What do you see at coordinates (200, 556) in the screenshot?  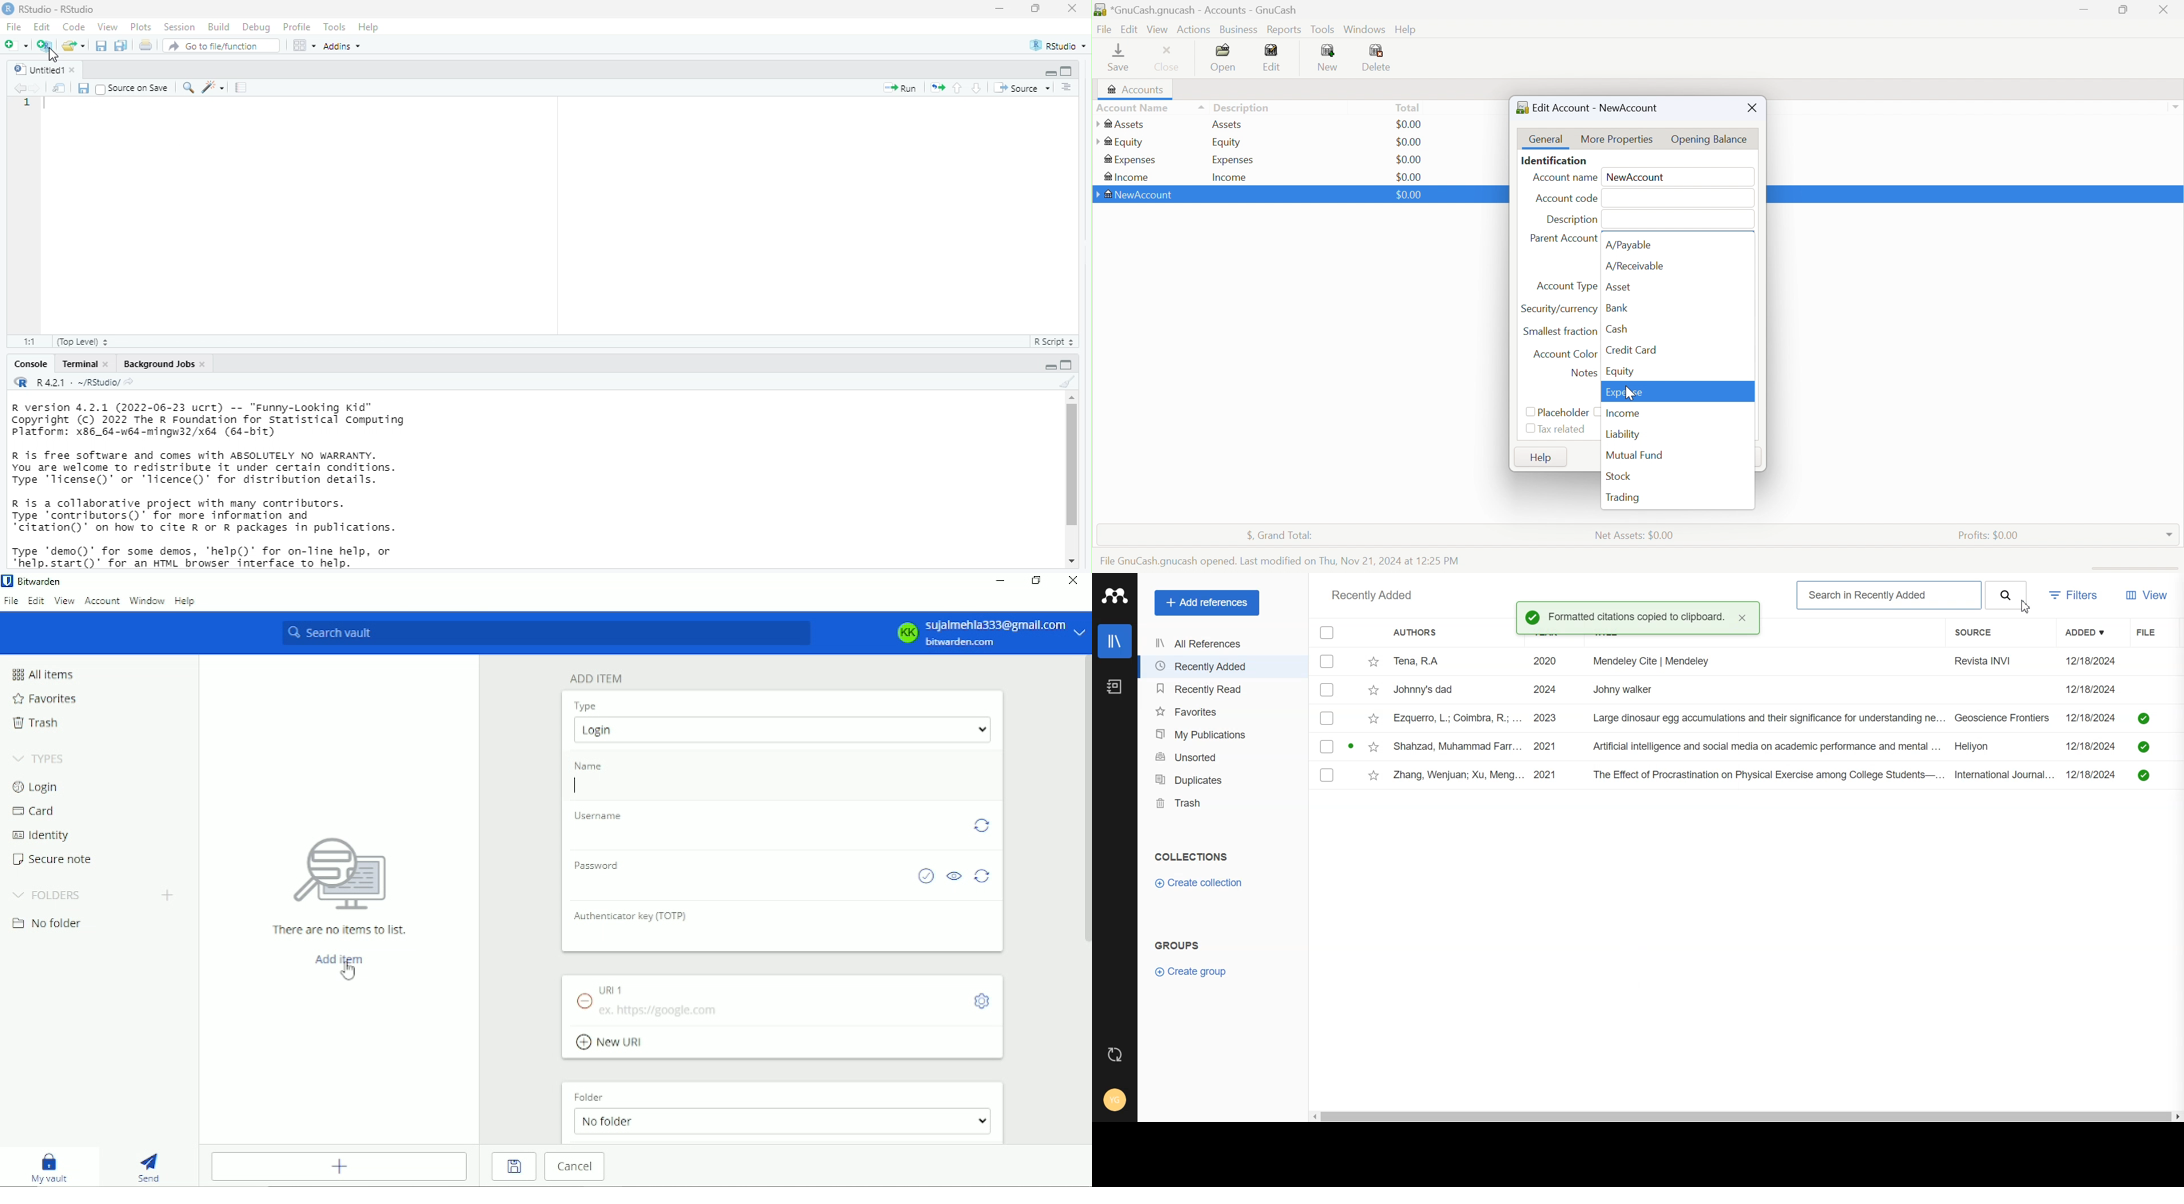 I see `description of any demo and help` at bounding box center [200, 556].